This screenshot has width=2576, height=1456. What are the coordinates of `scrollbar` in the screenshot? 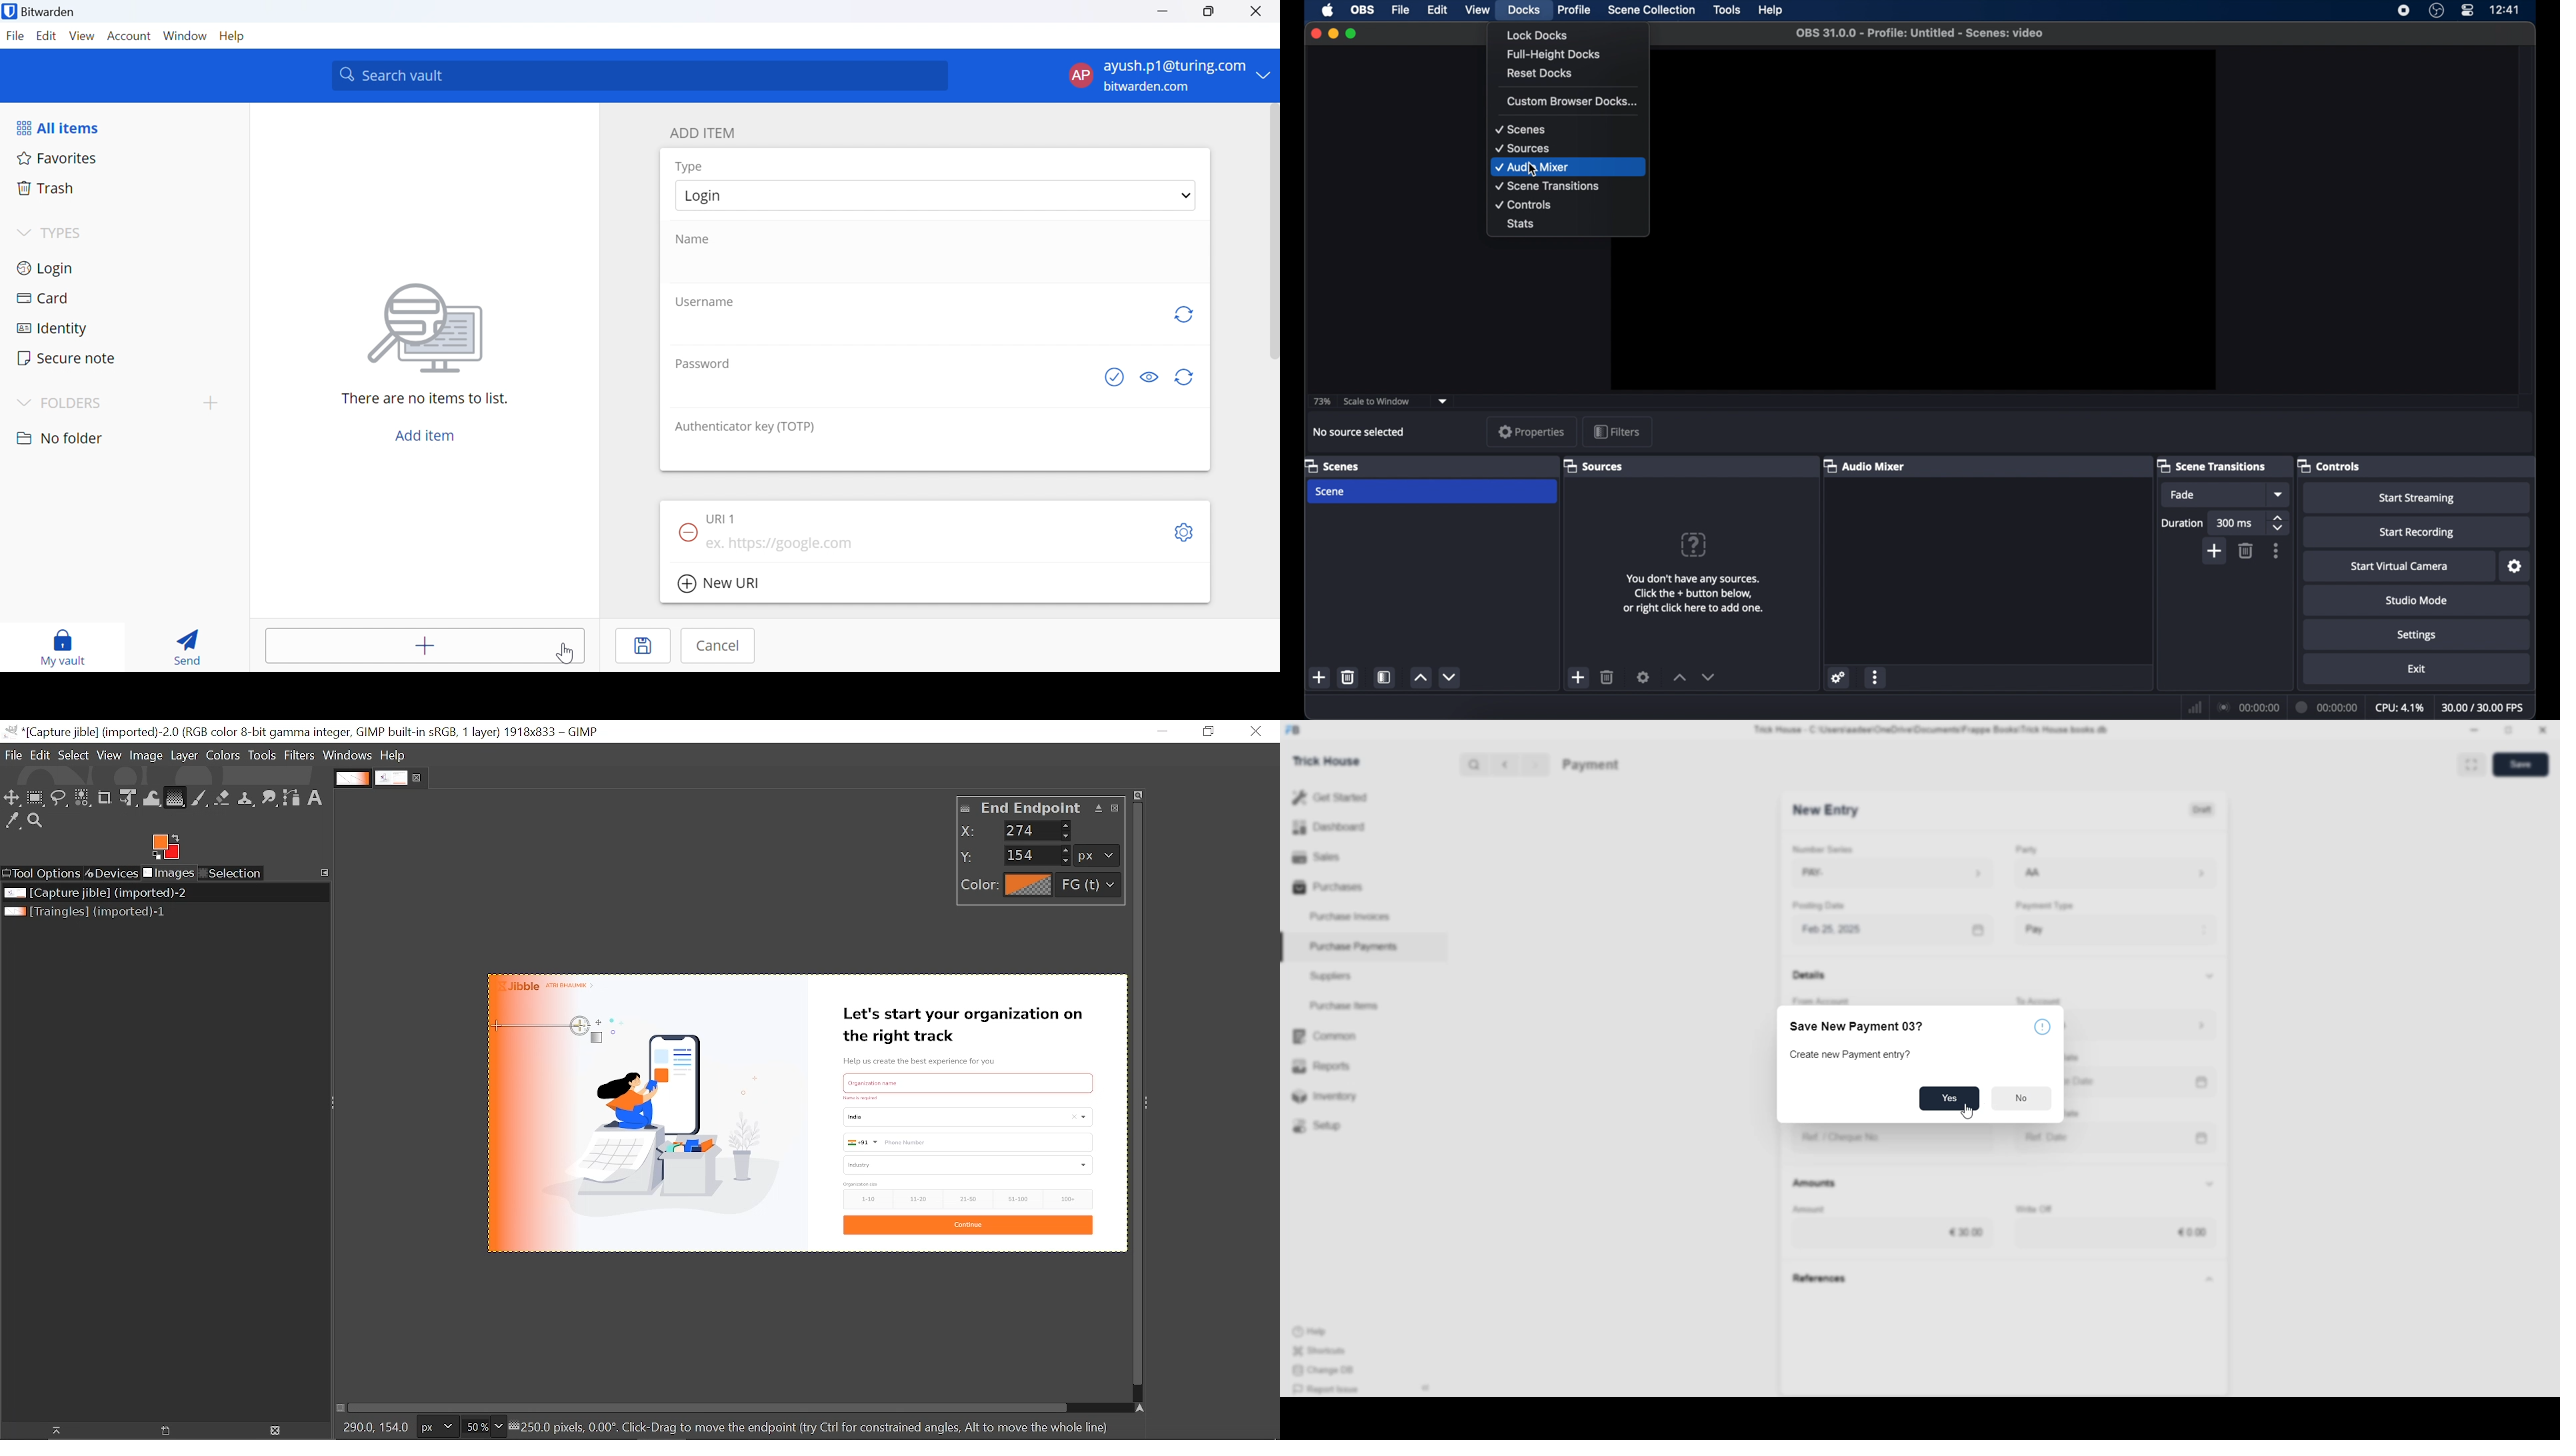 It's located at (1271, 233).